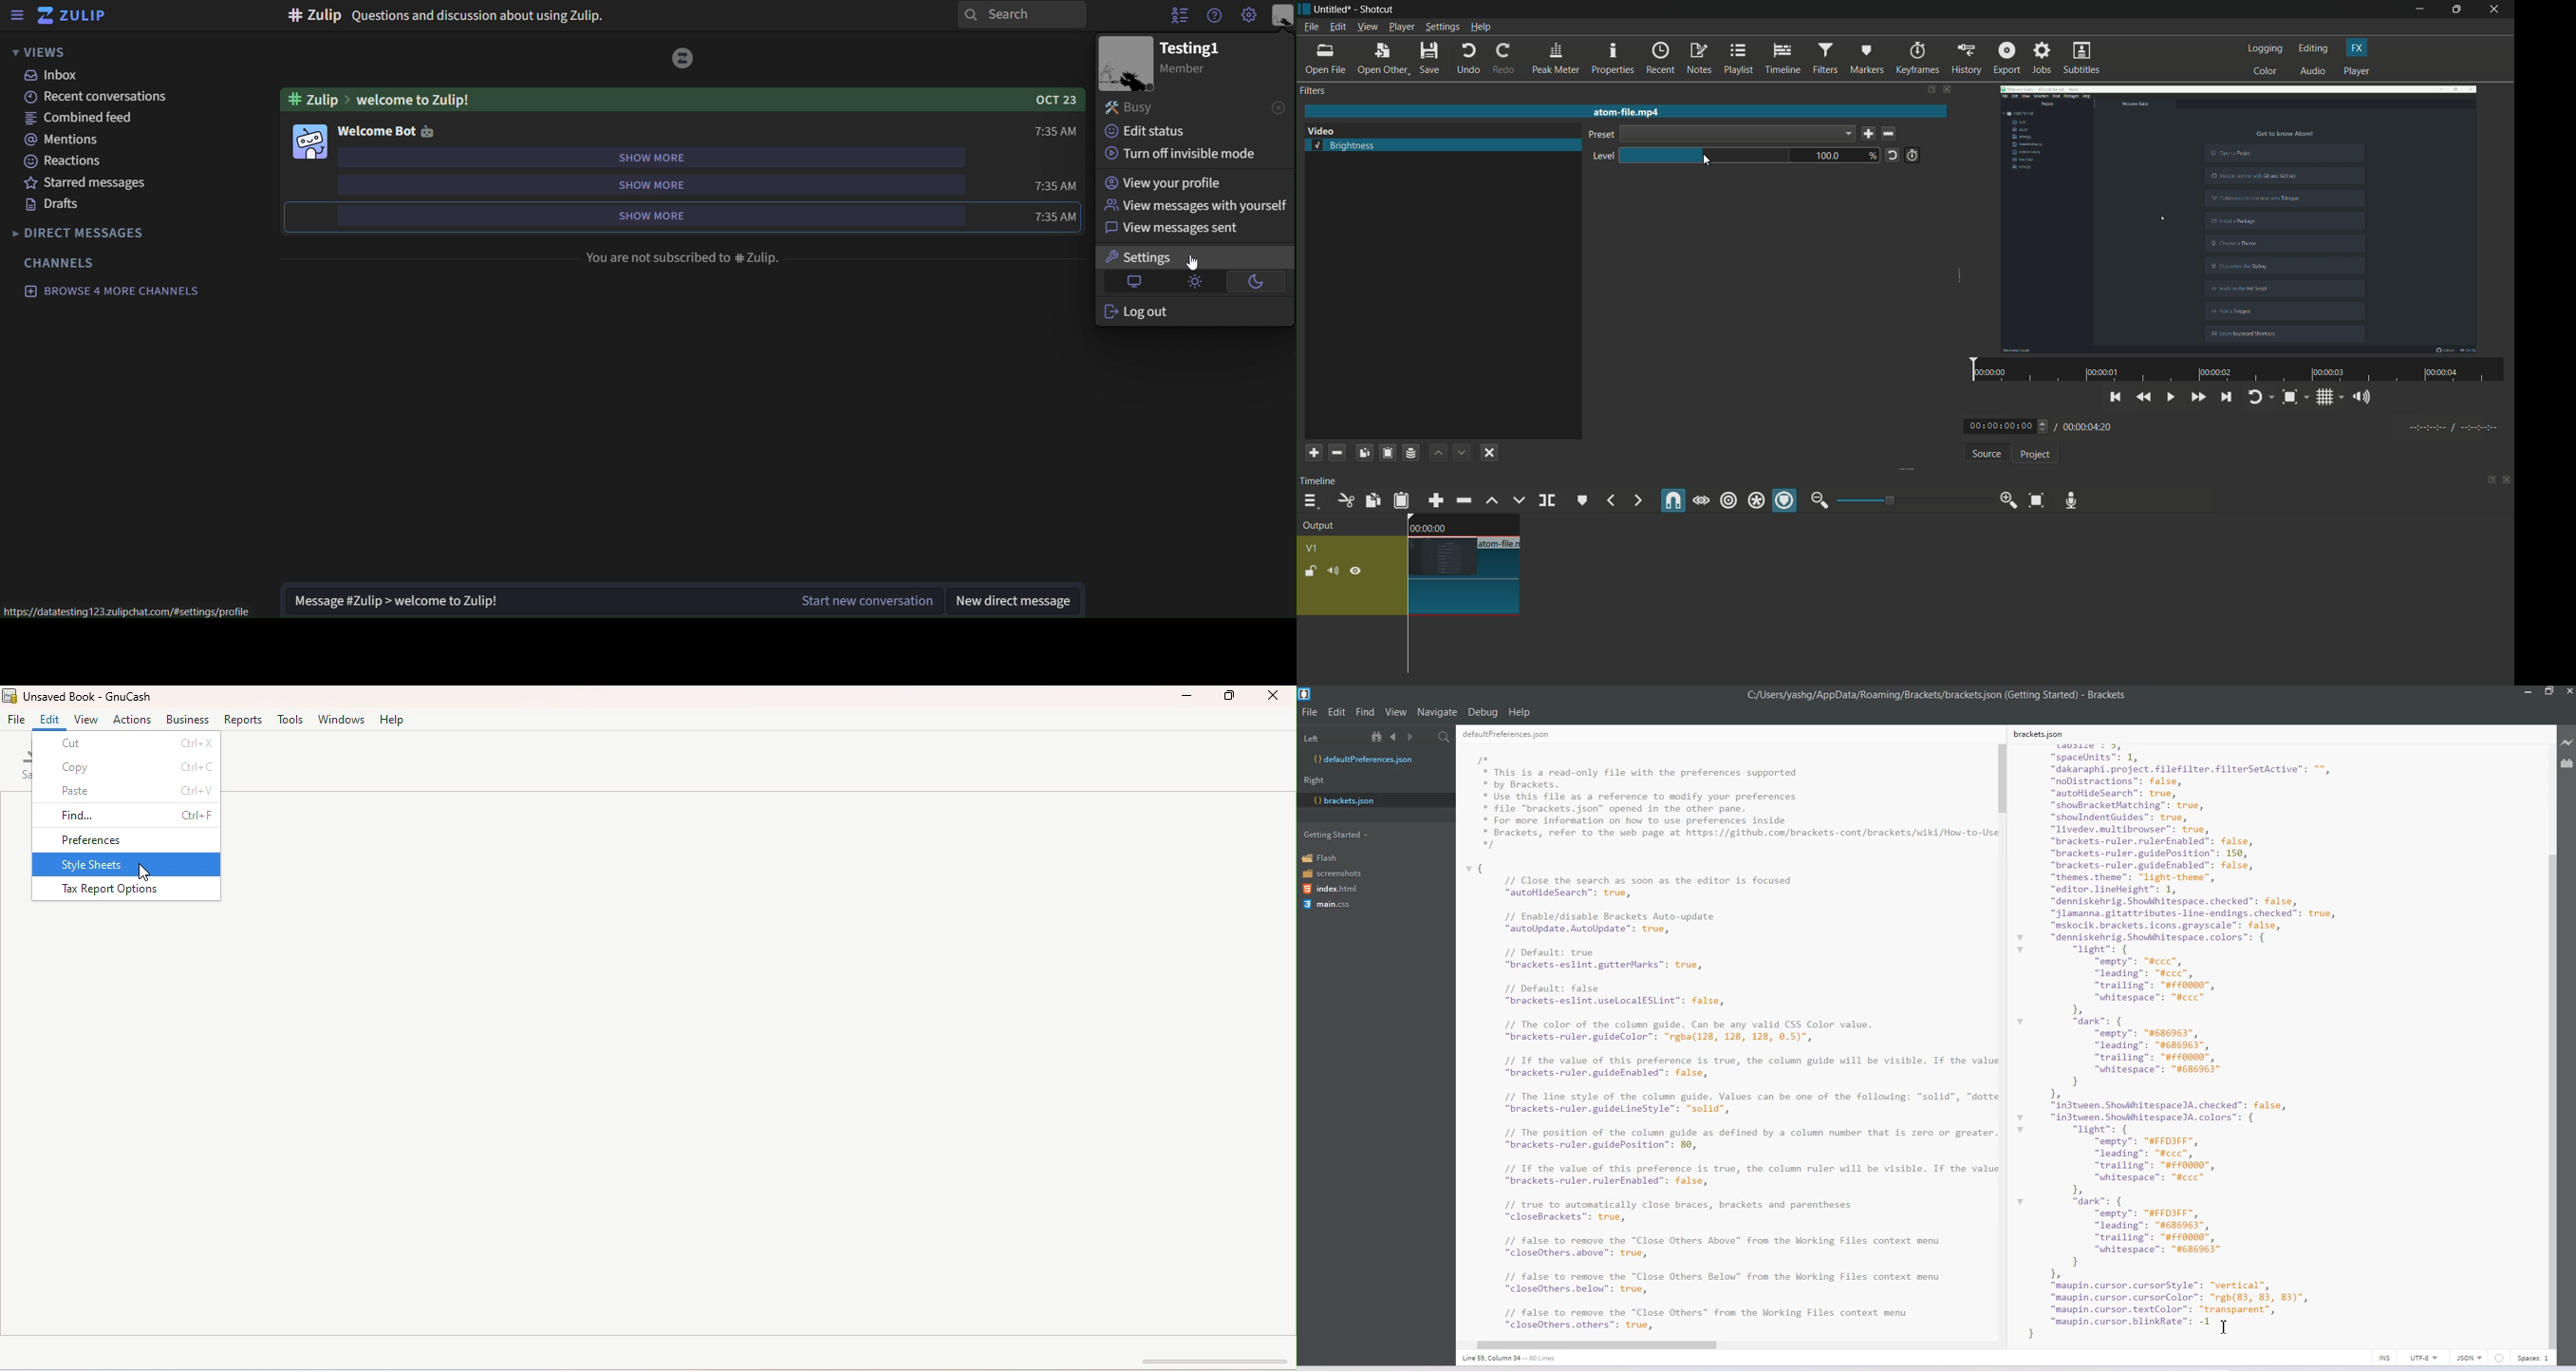 Image resolution: width=2576 pixels, height=1372 pixels. What do you see at coordinates (1503, 58) in the screenshot?
I see `redo` at bounding box center [1503, 58].